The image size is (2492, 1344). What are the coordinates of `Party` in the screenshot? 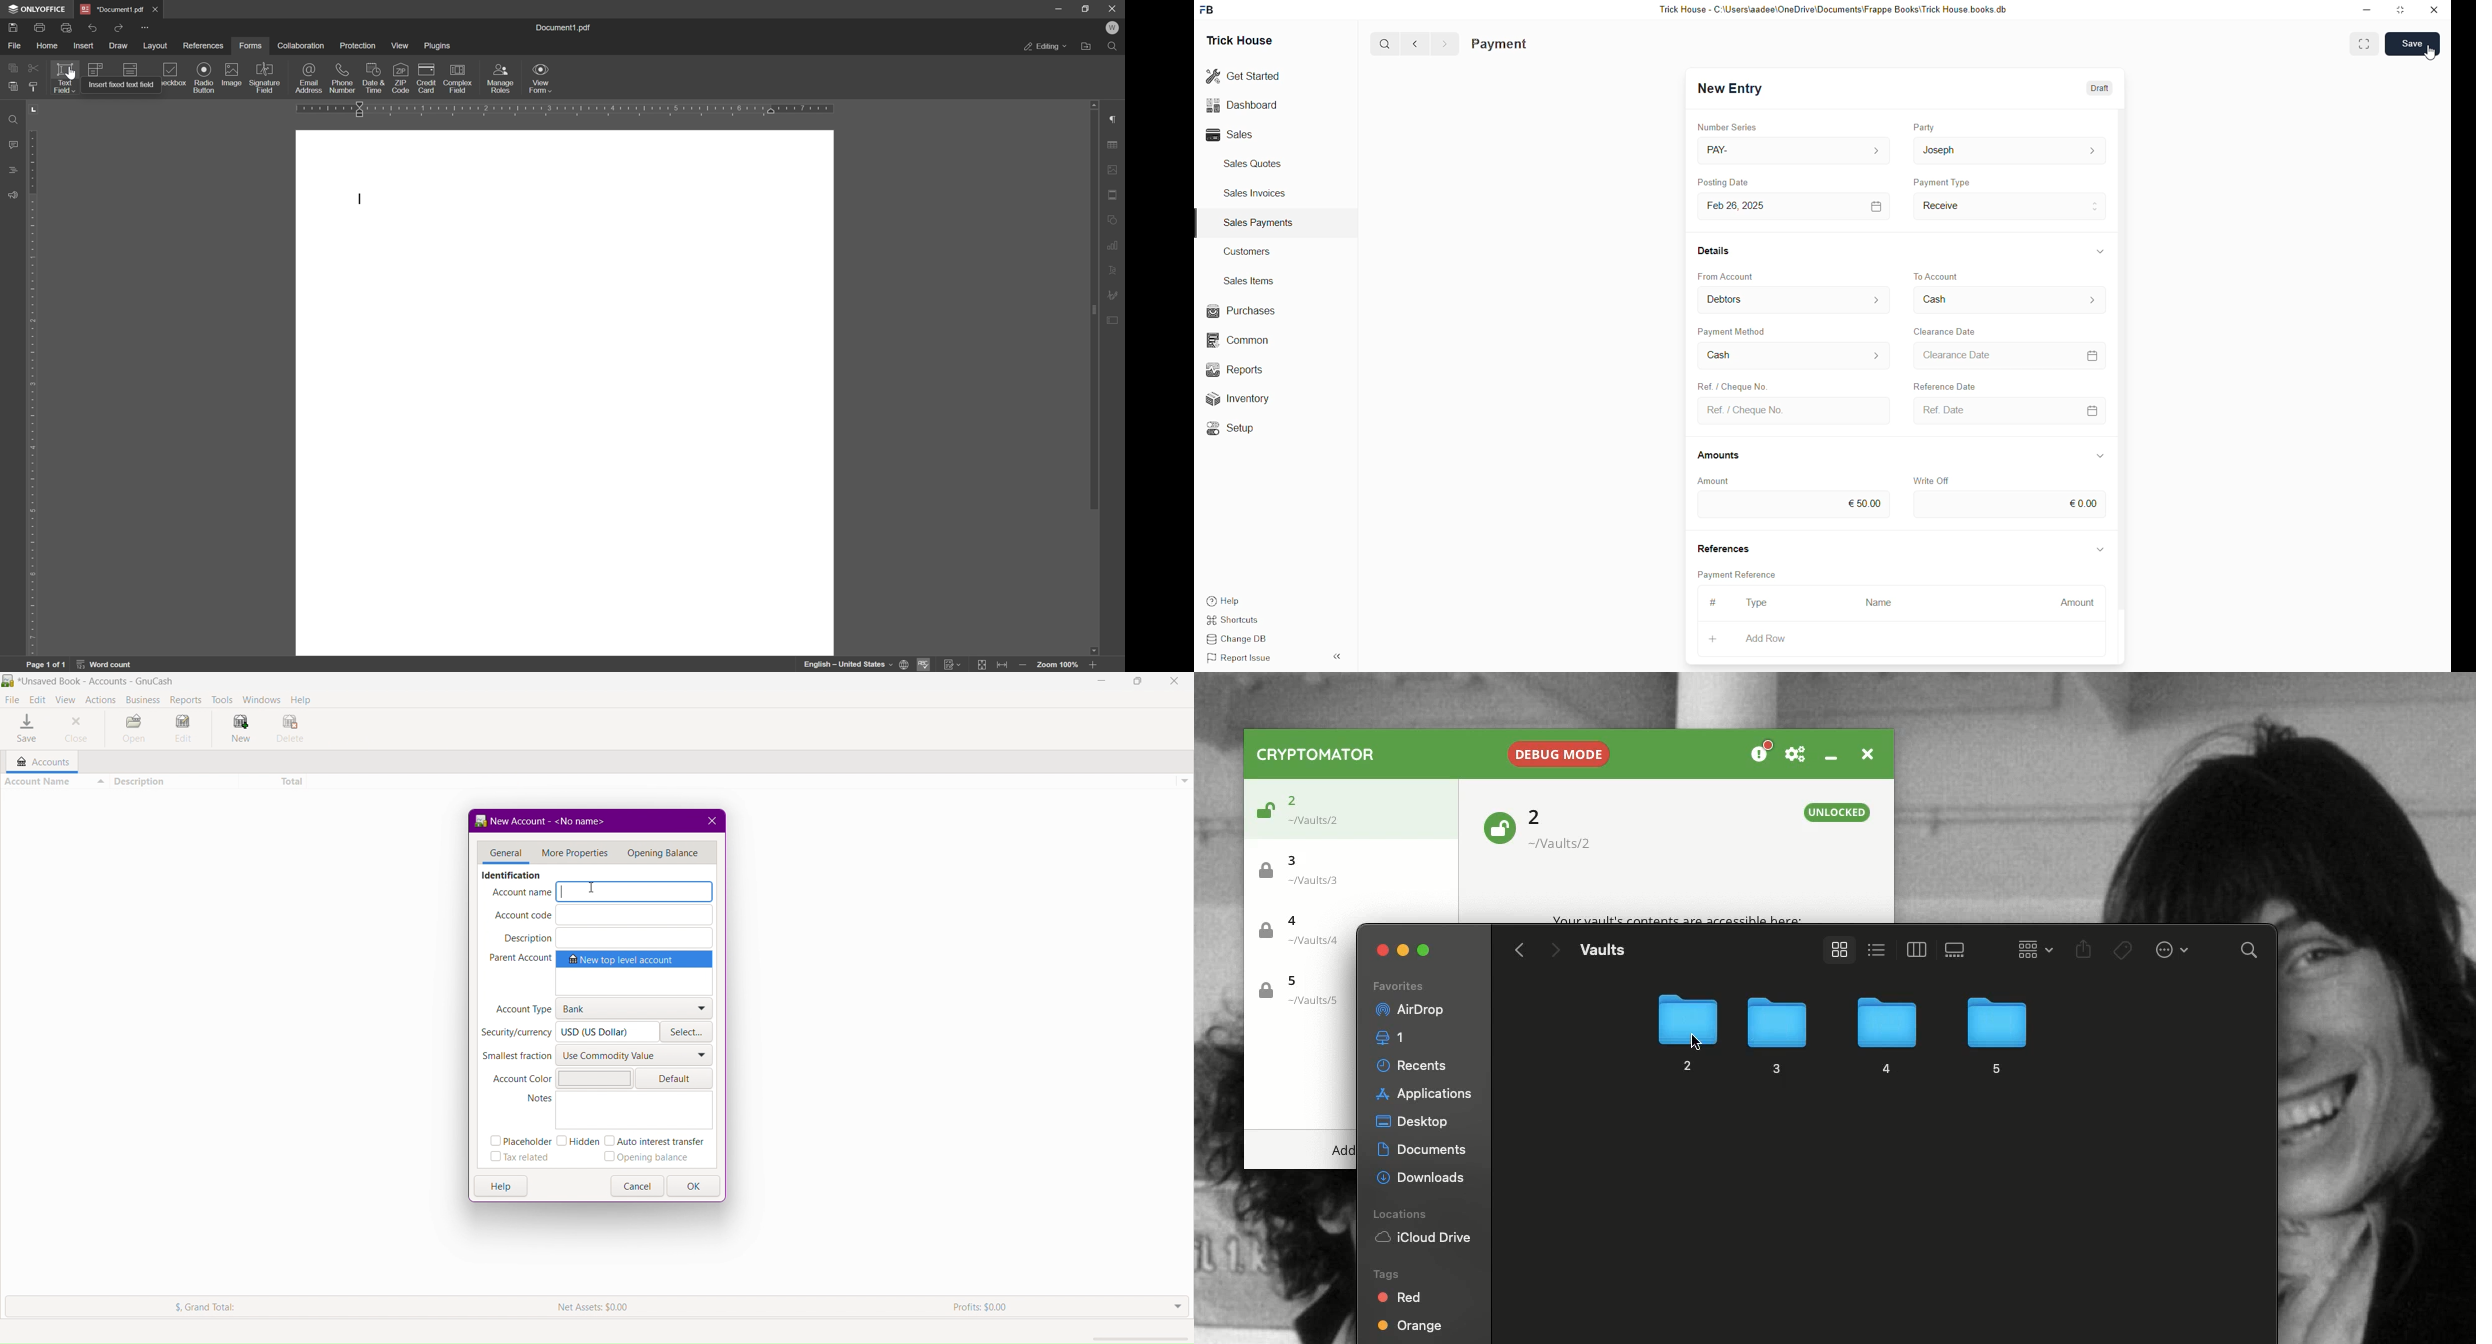 It's located at (1924, 126).